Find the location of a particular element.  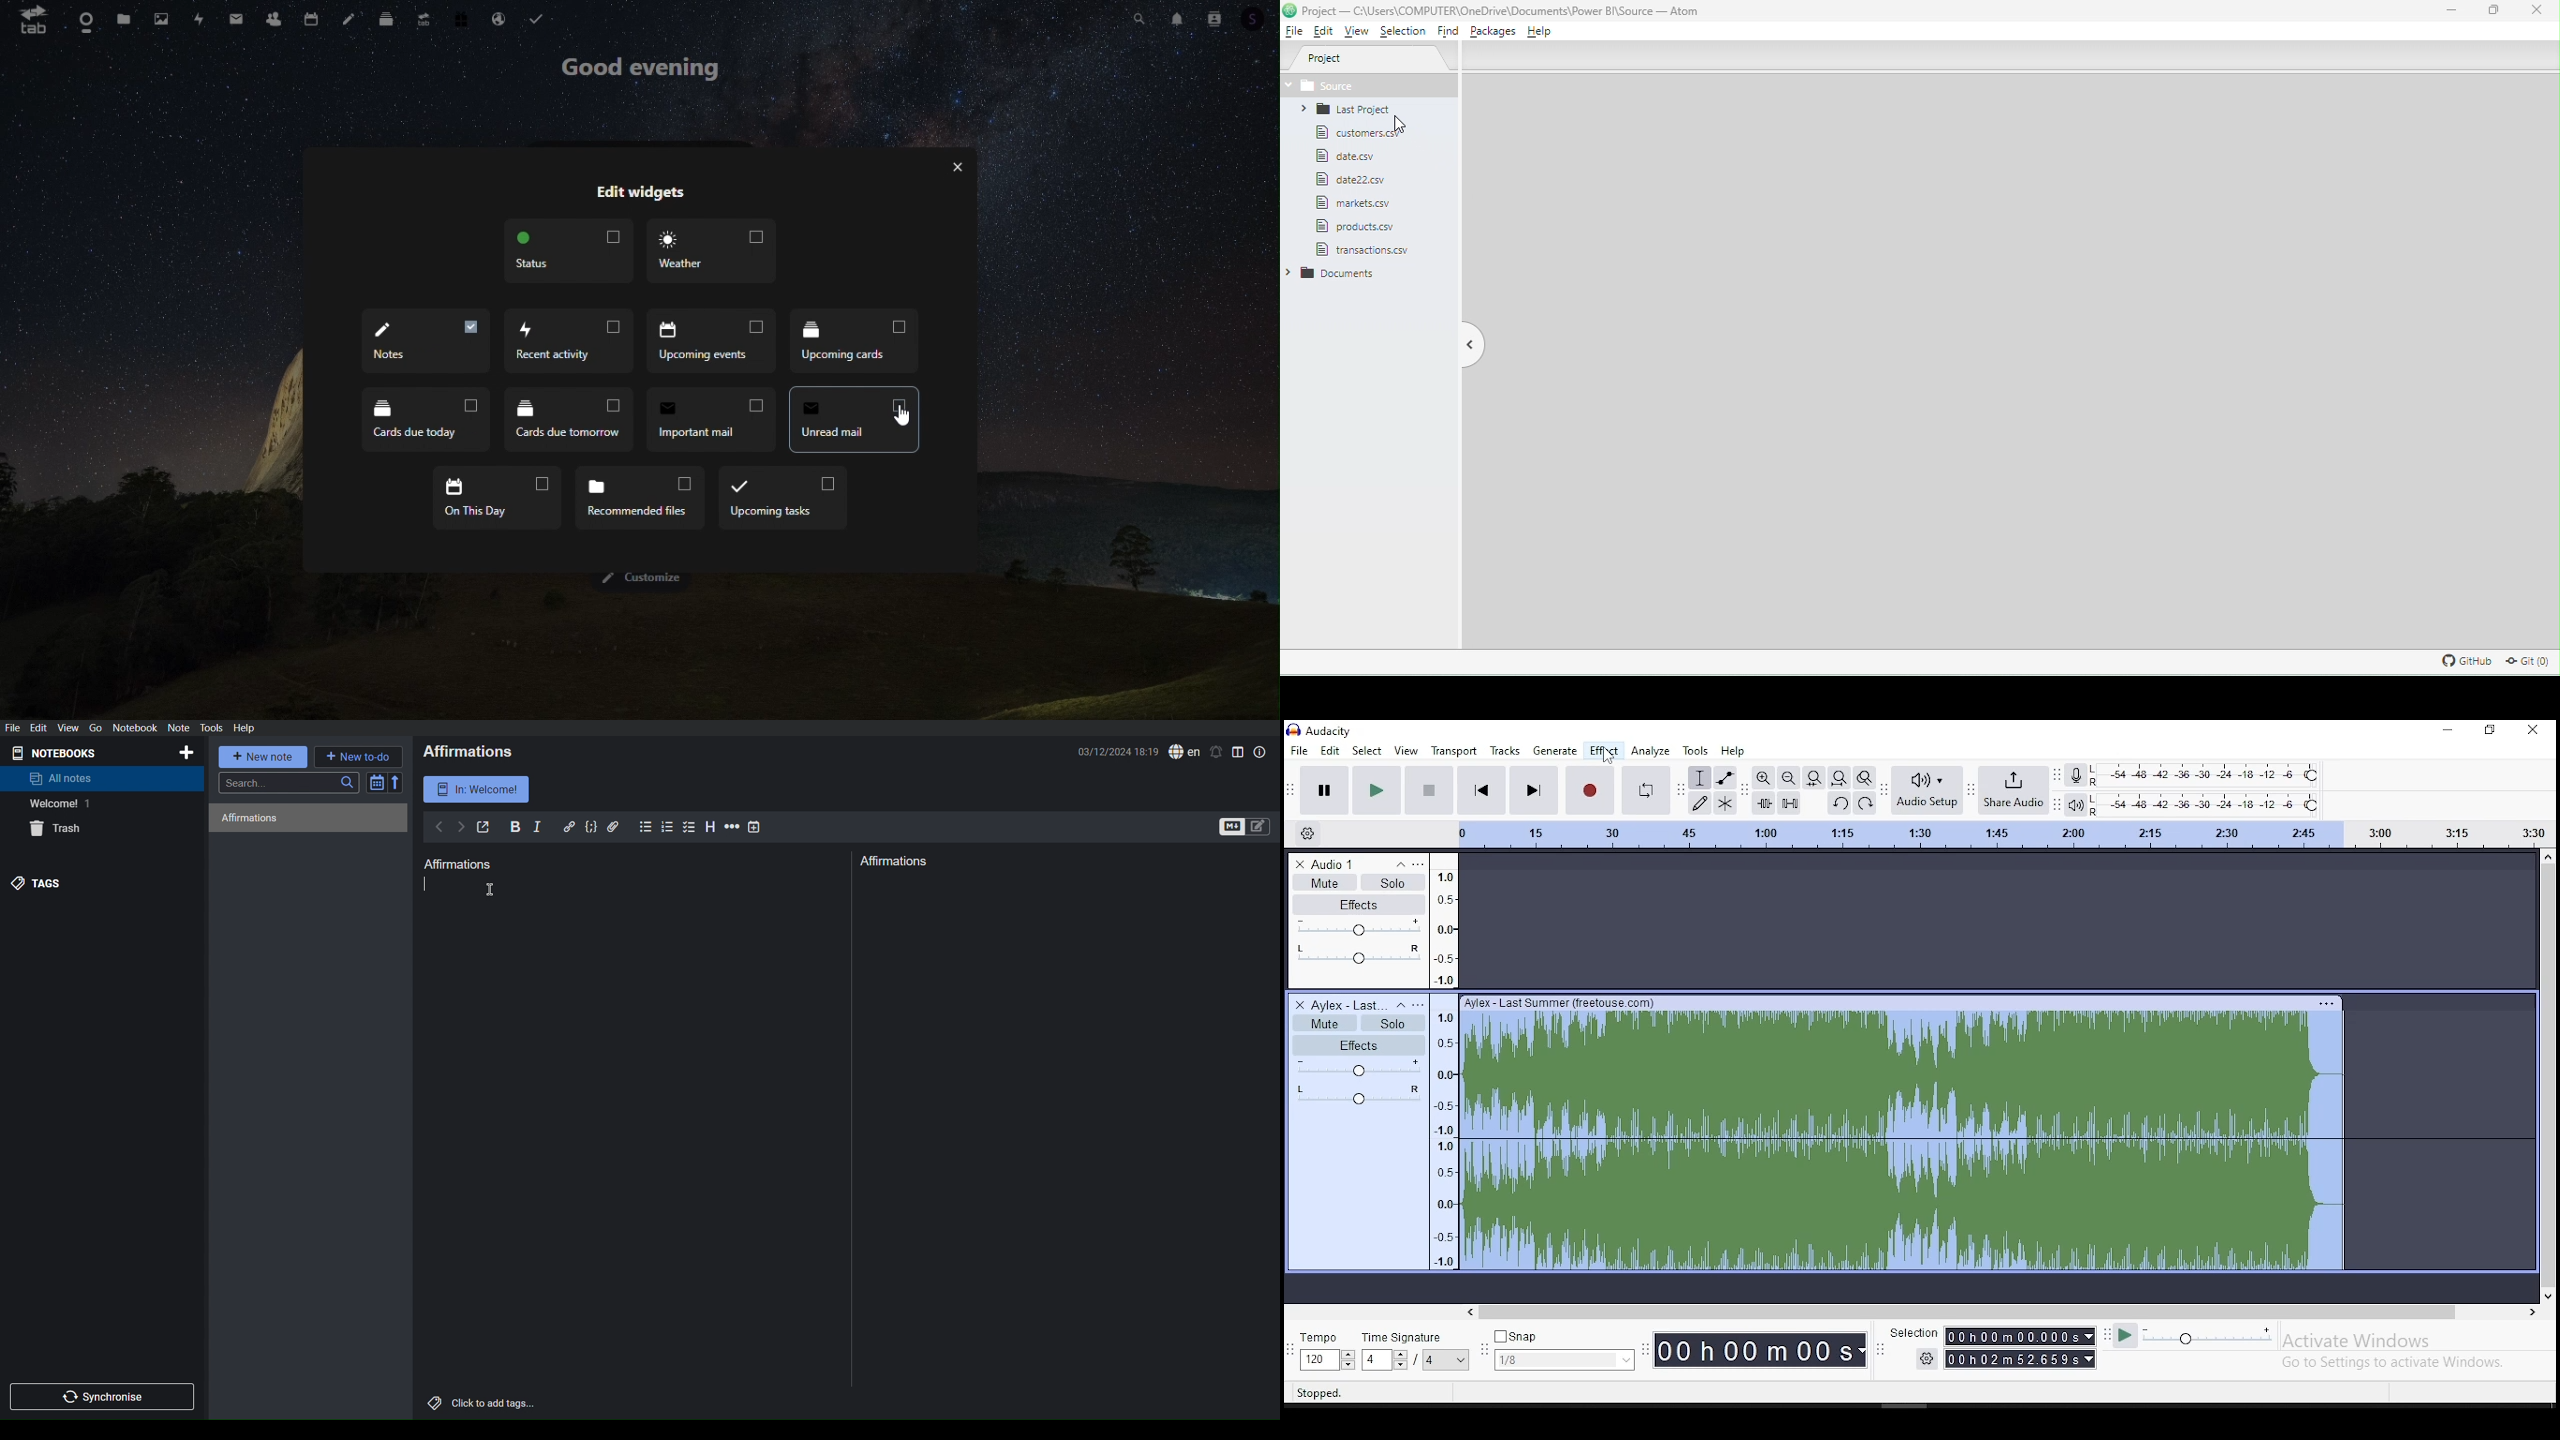

stop is located at coordinates (1430, 790).